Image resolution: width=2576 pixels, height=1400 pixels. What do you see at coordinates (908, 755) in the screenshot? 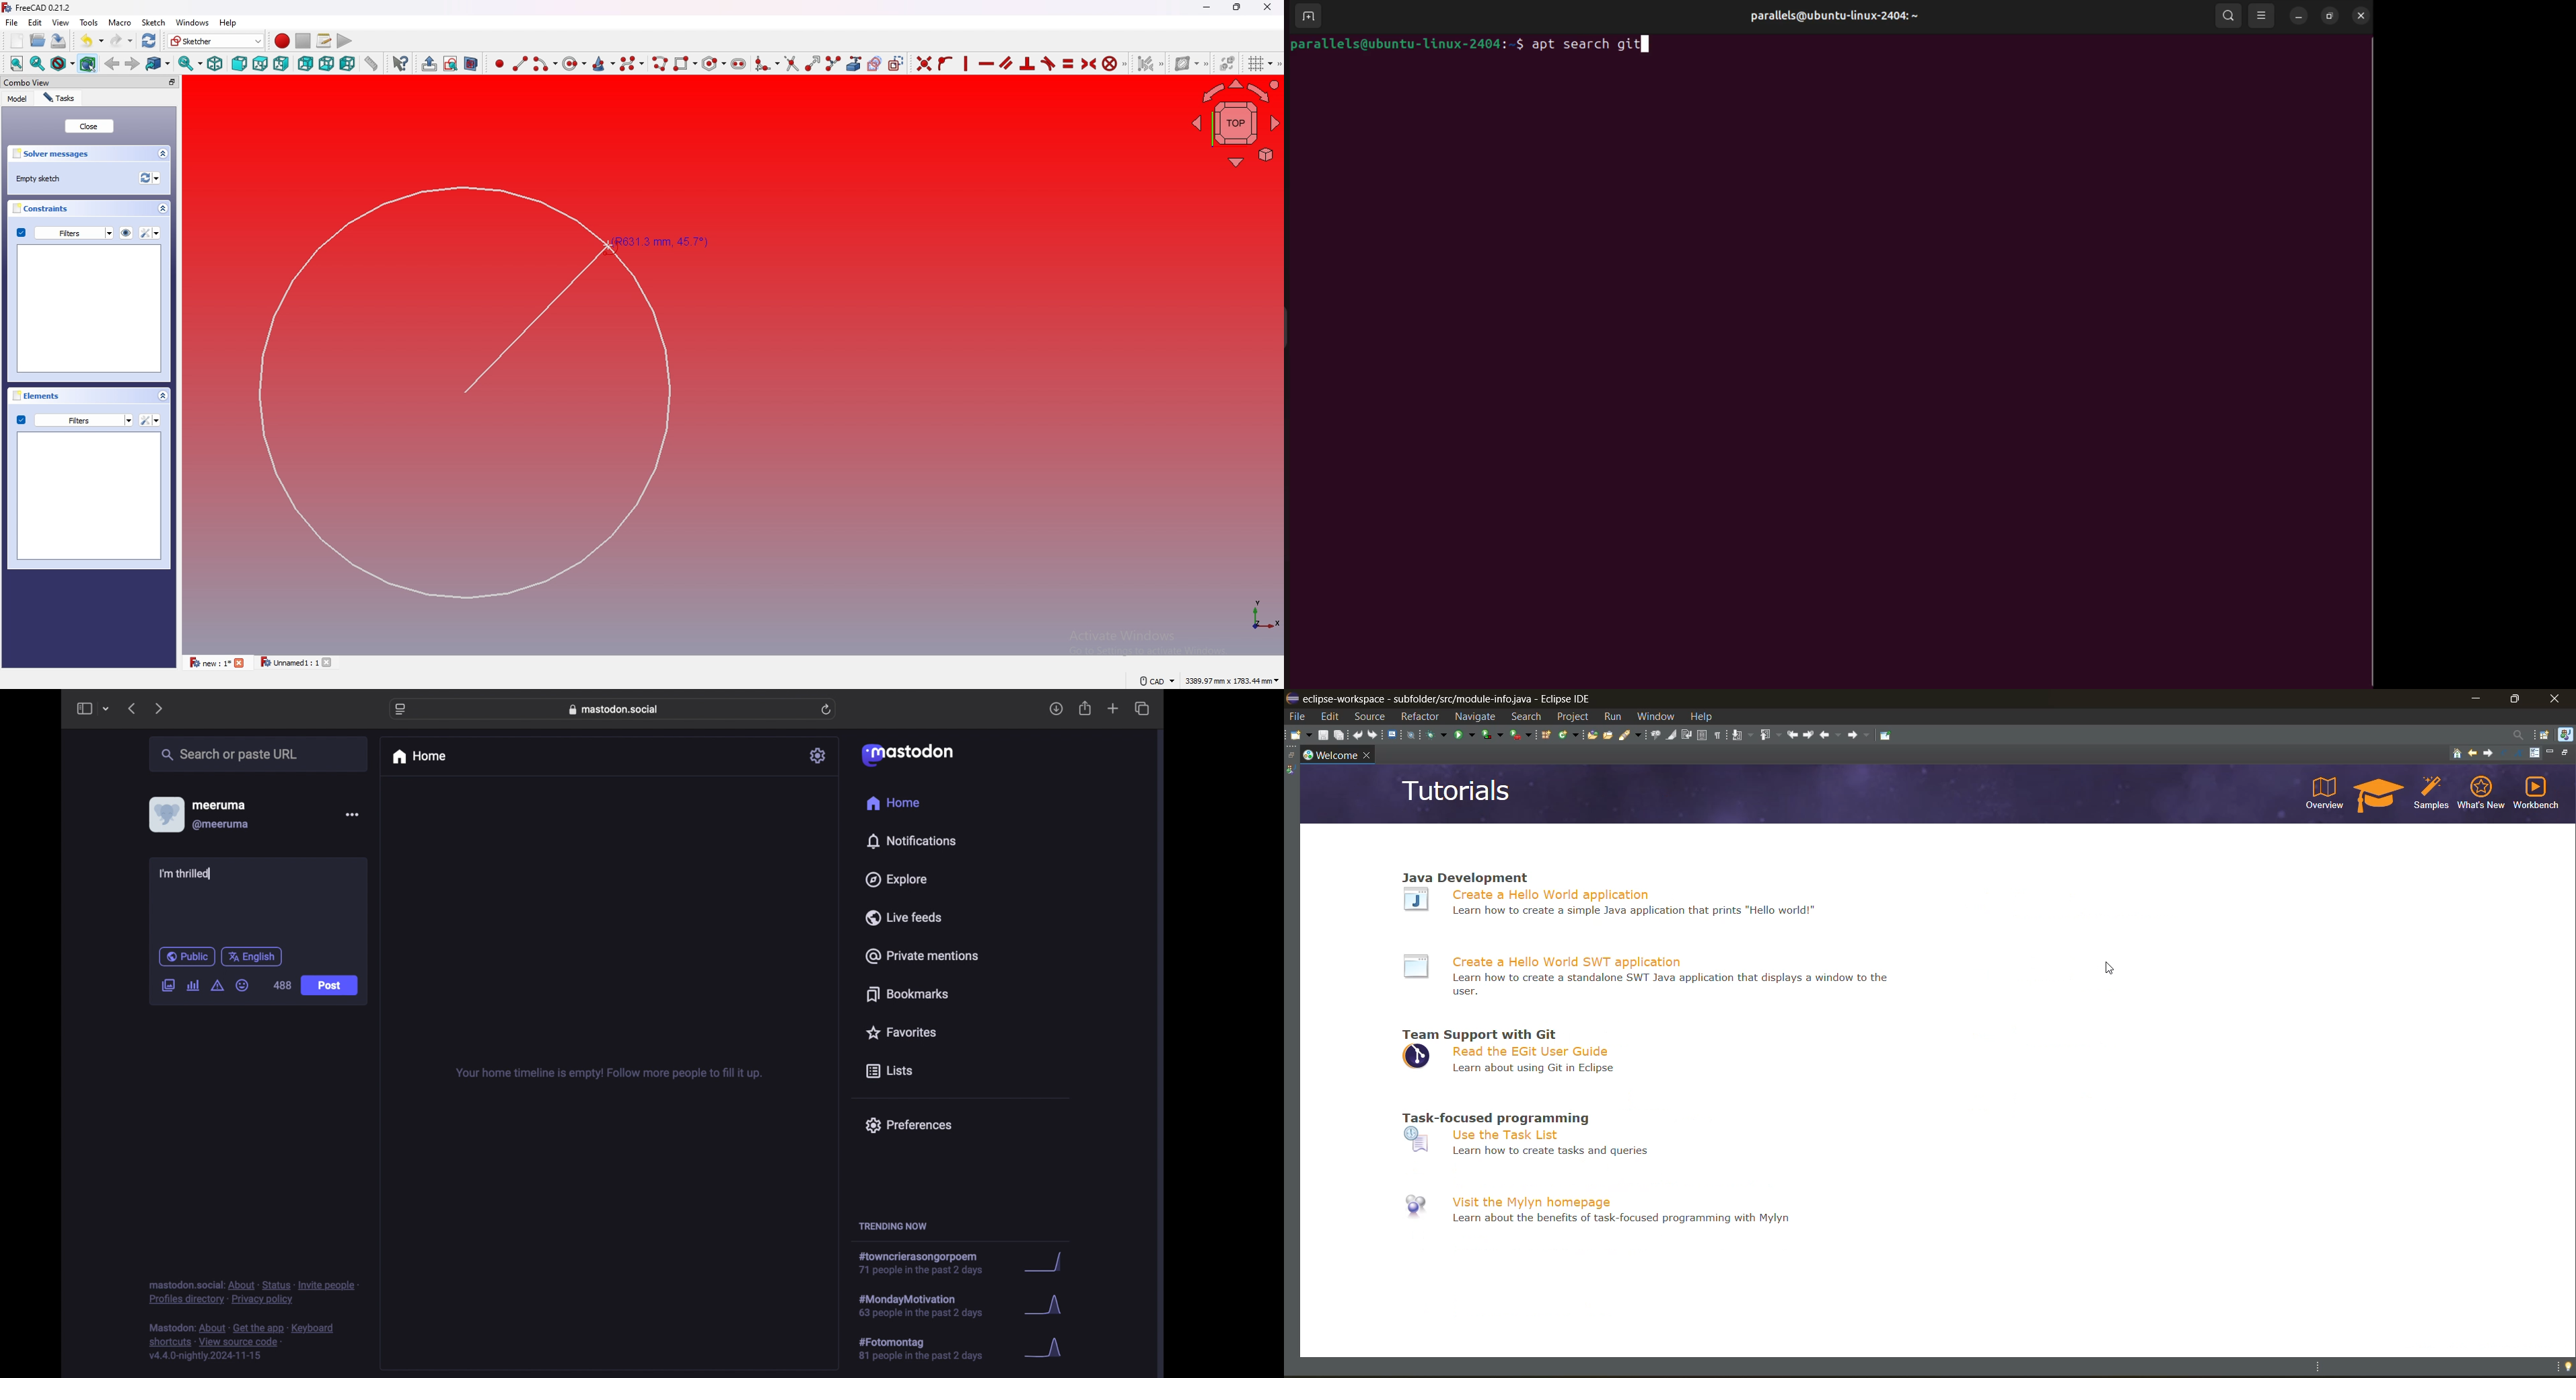
I see `mastodon` at bounding box center [908, 755].